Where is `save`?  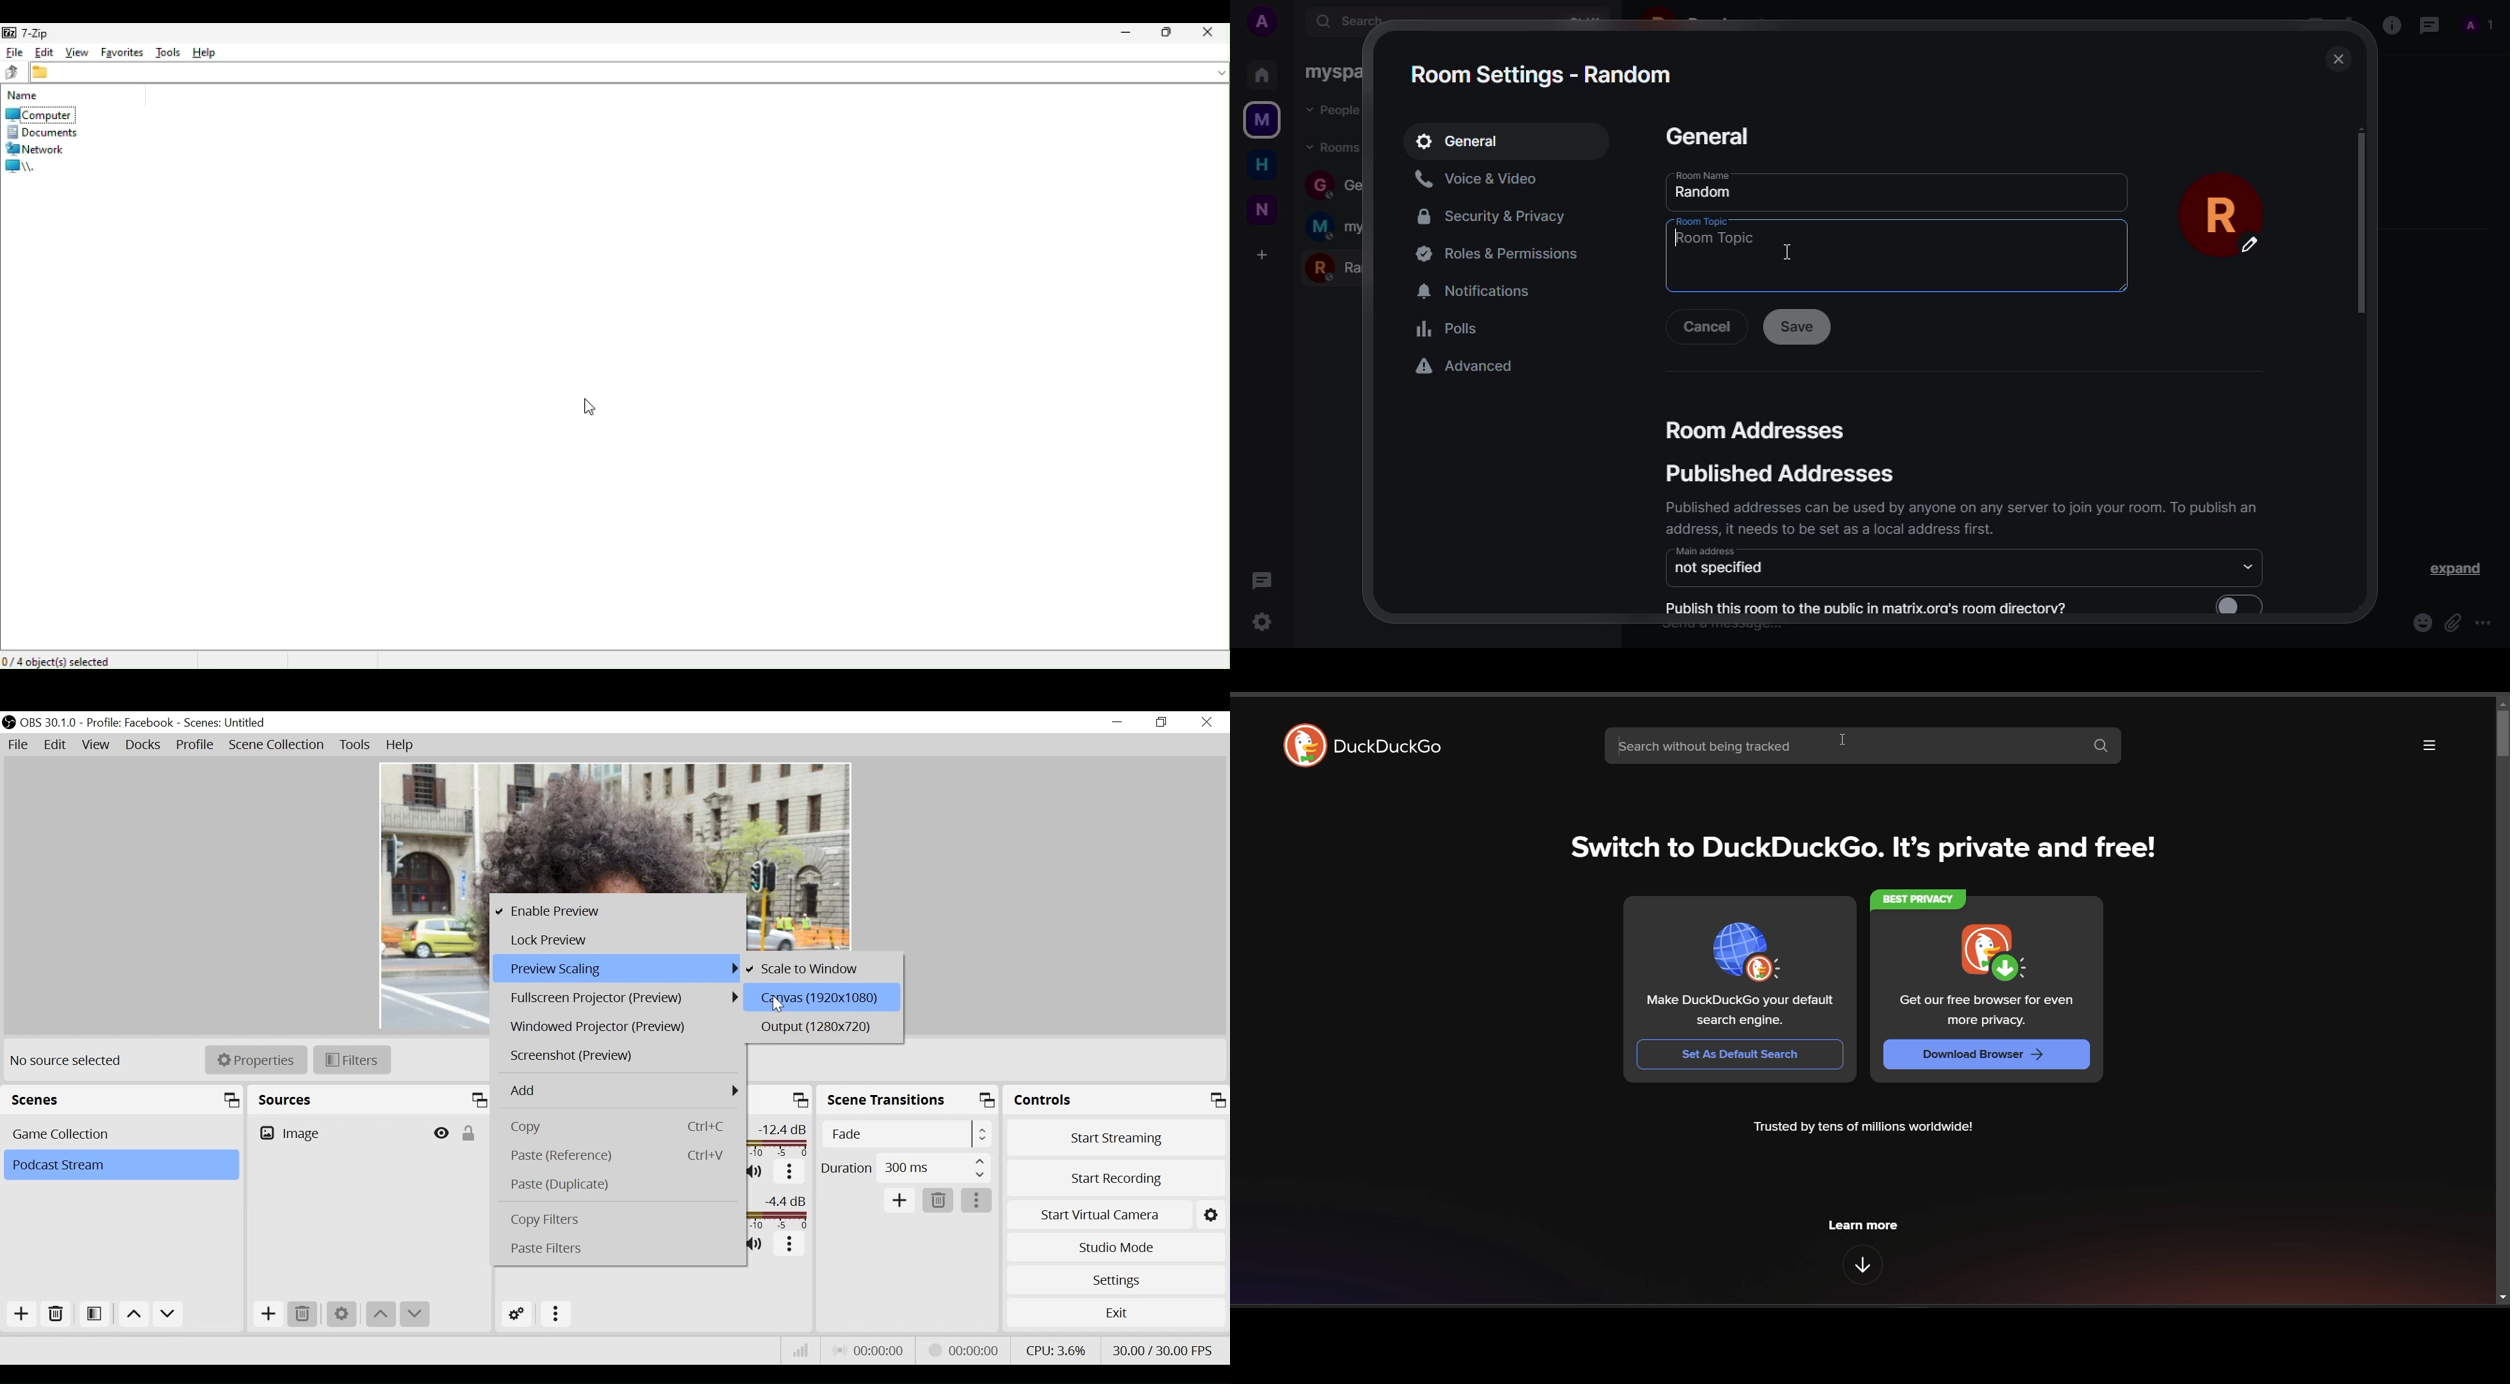 save is located at coordinates (1800, 325).